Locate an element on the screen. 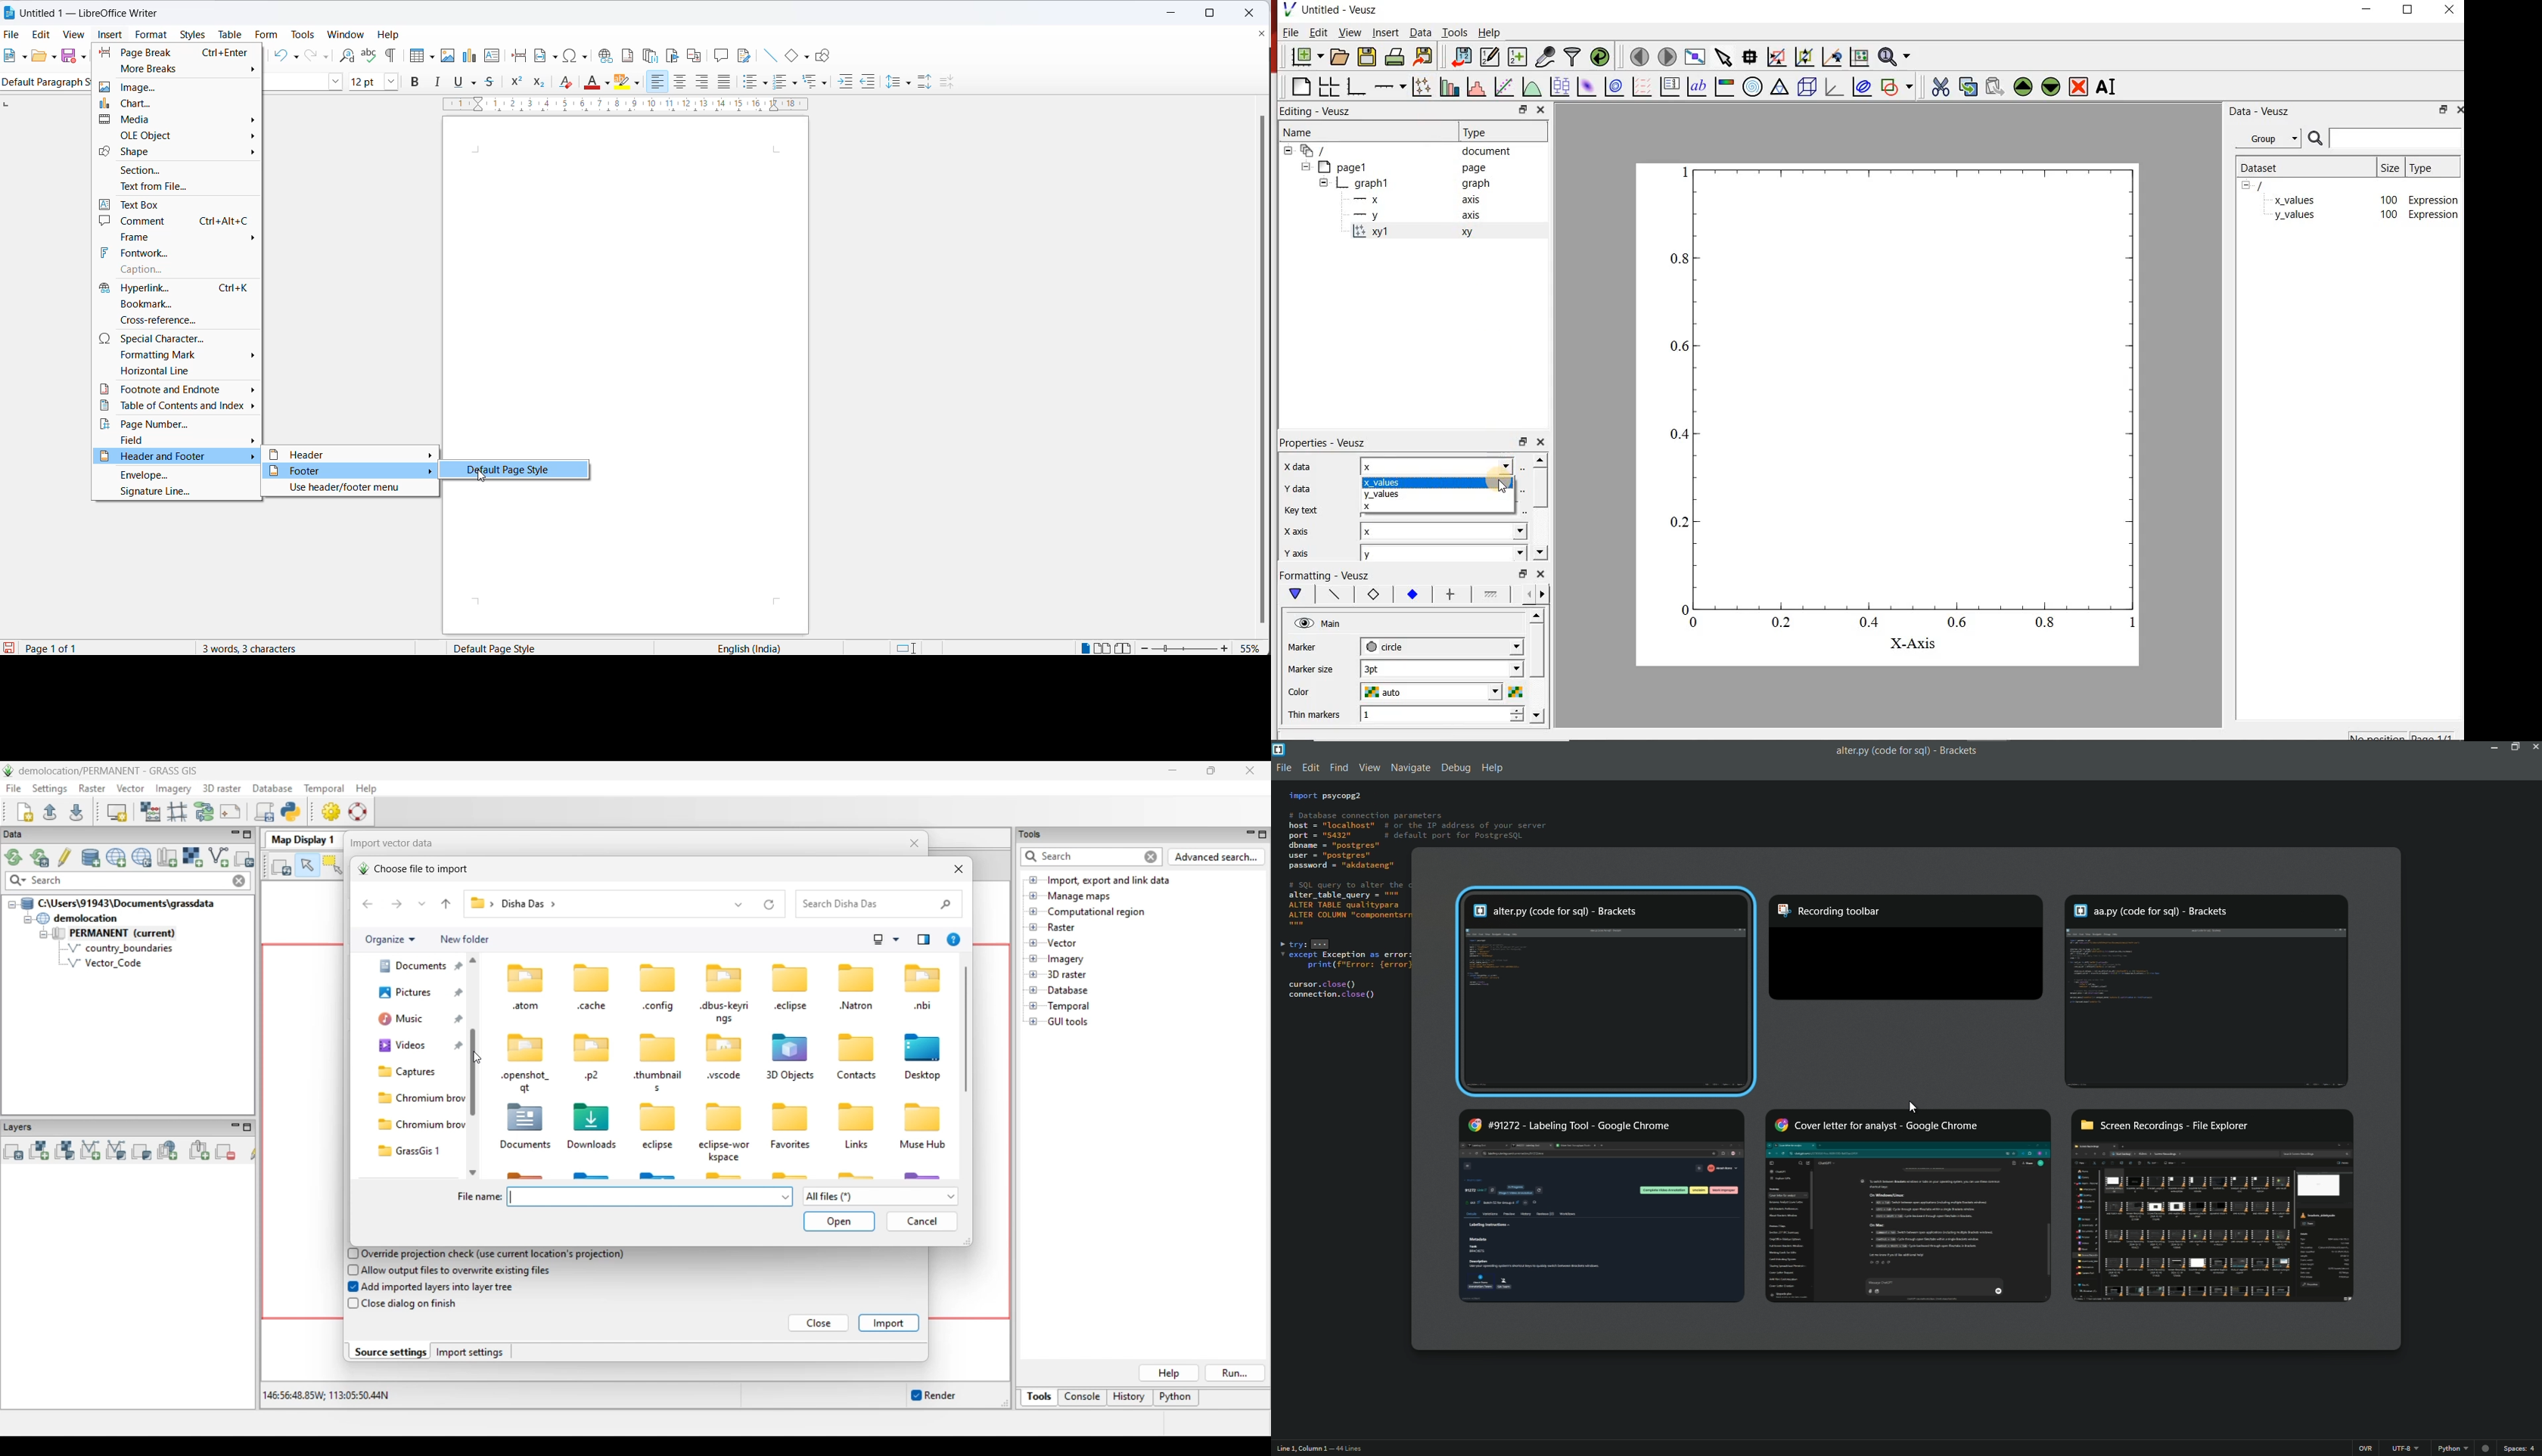  save is located at coordinates (68, 56).